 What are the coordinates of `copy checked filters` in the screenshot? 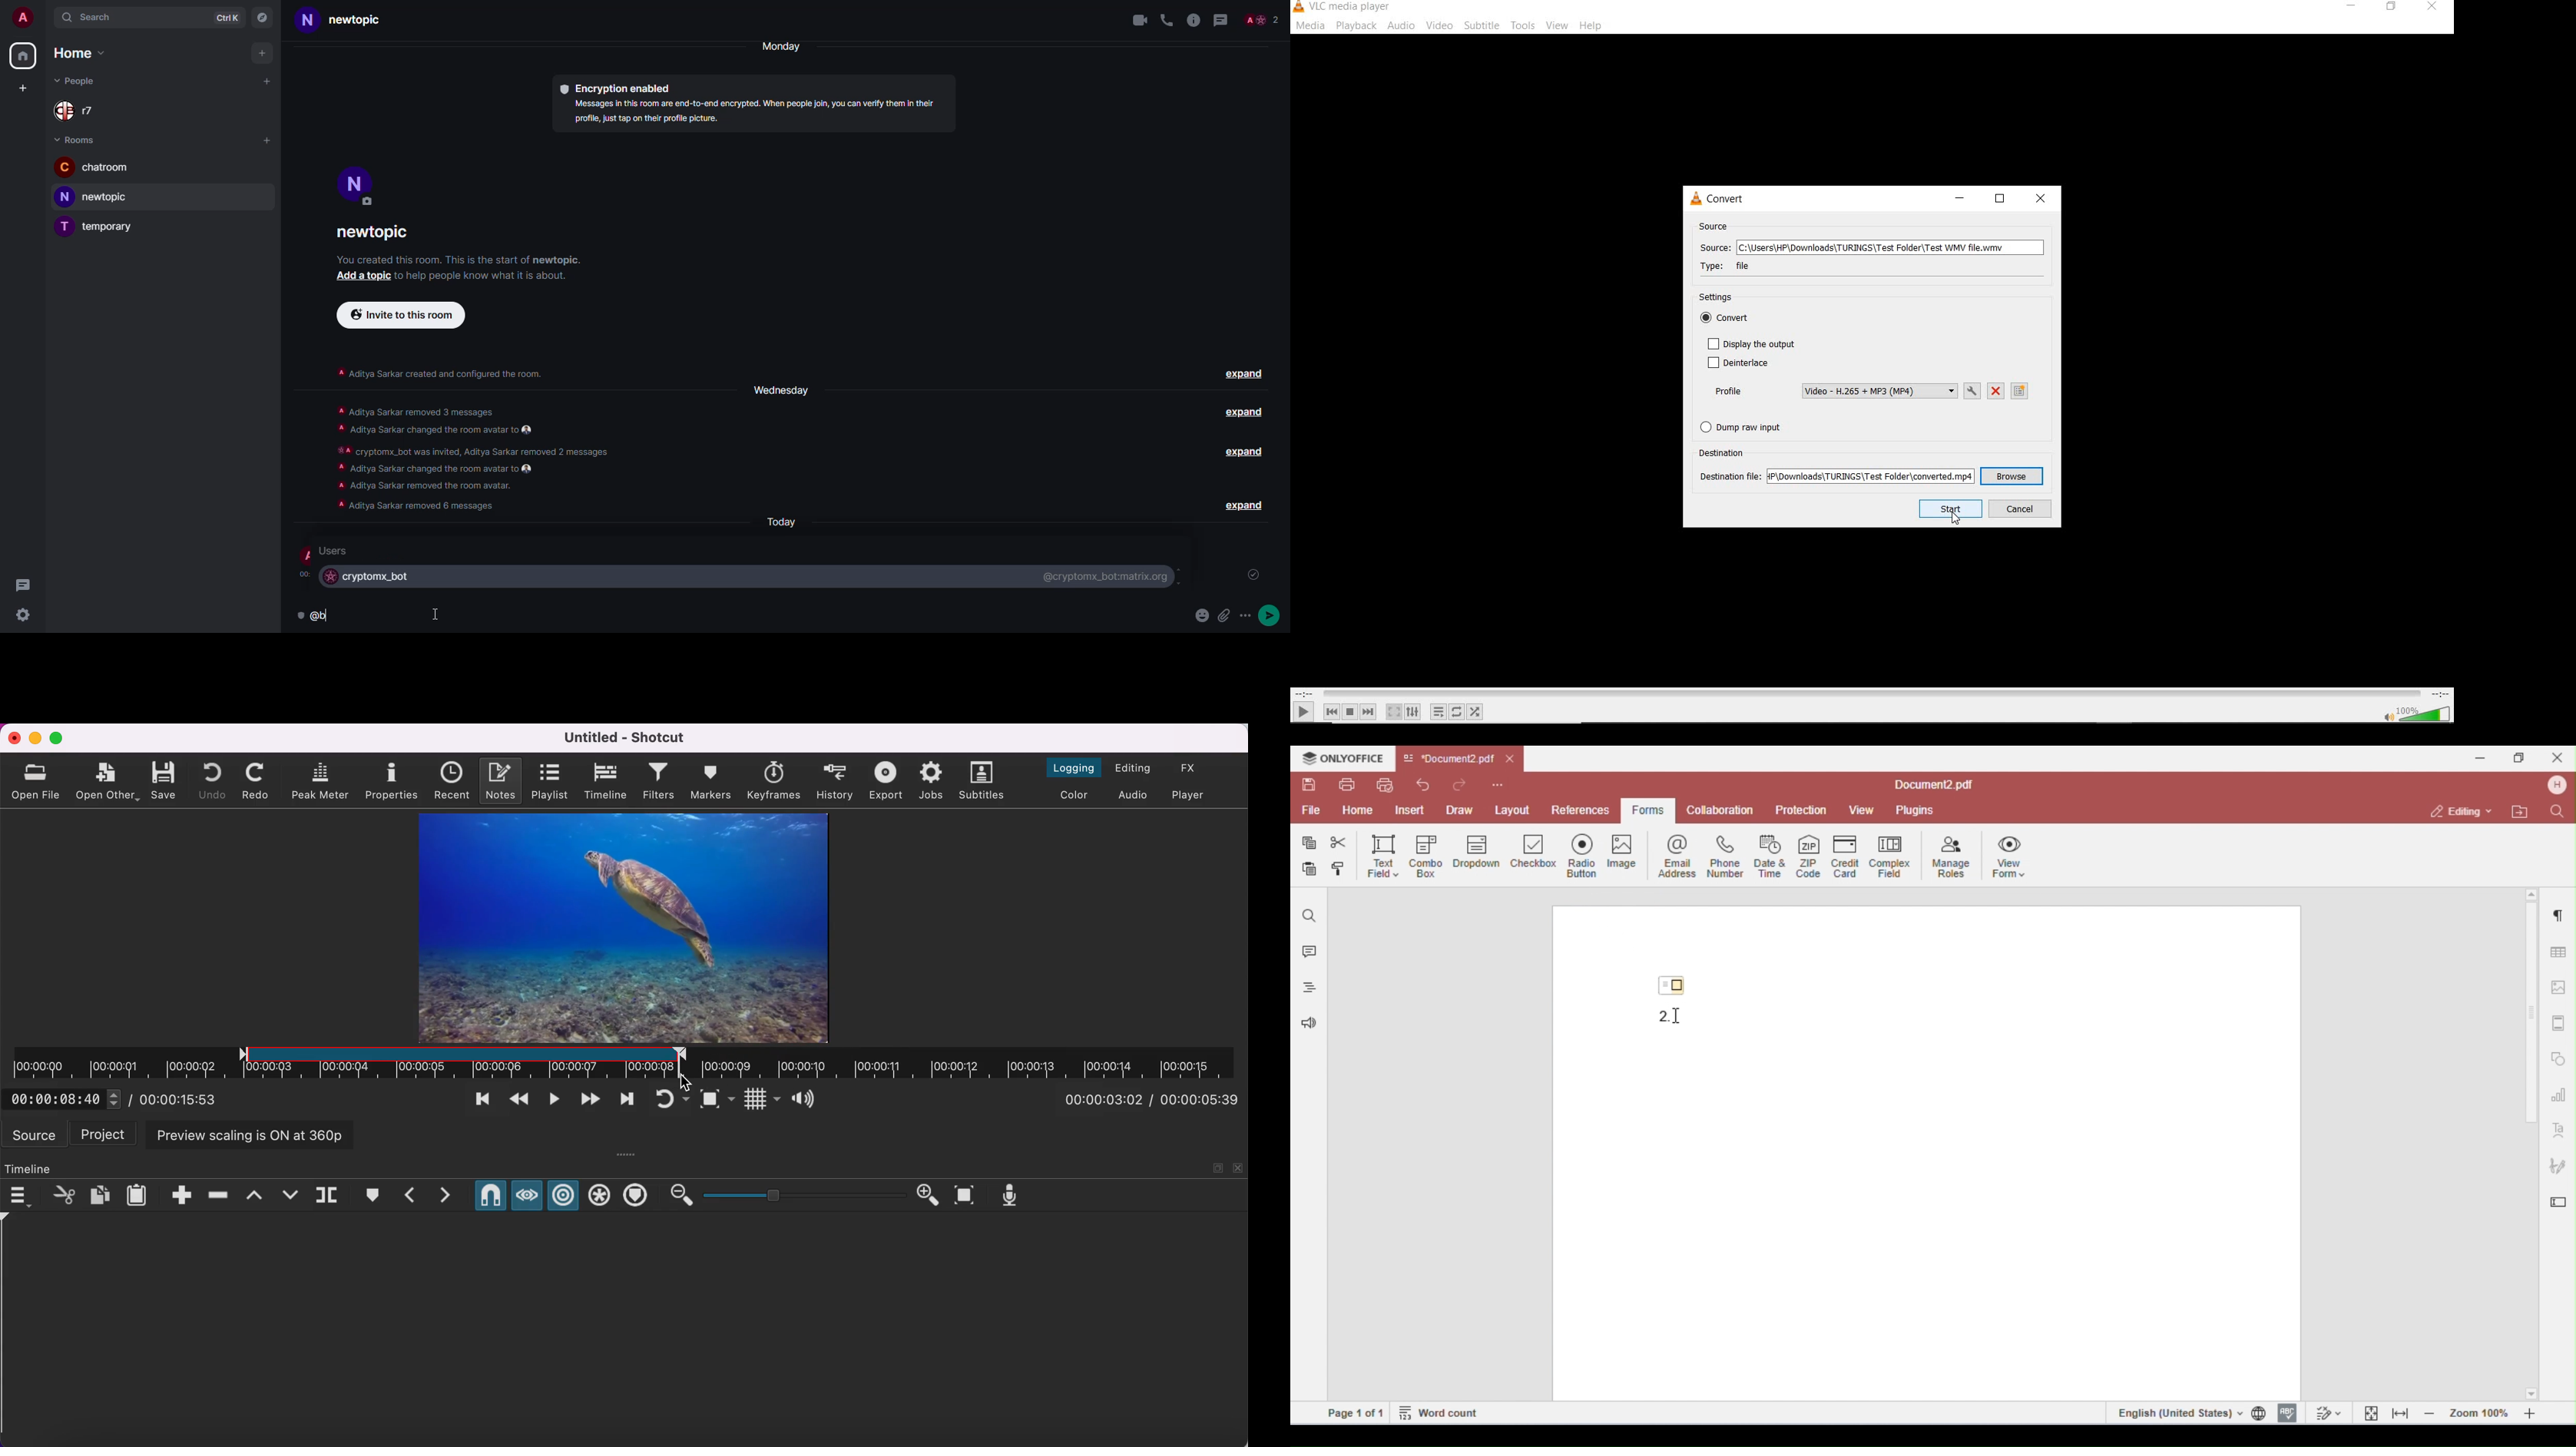 It's located at (99, 1194).